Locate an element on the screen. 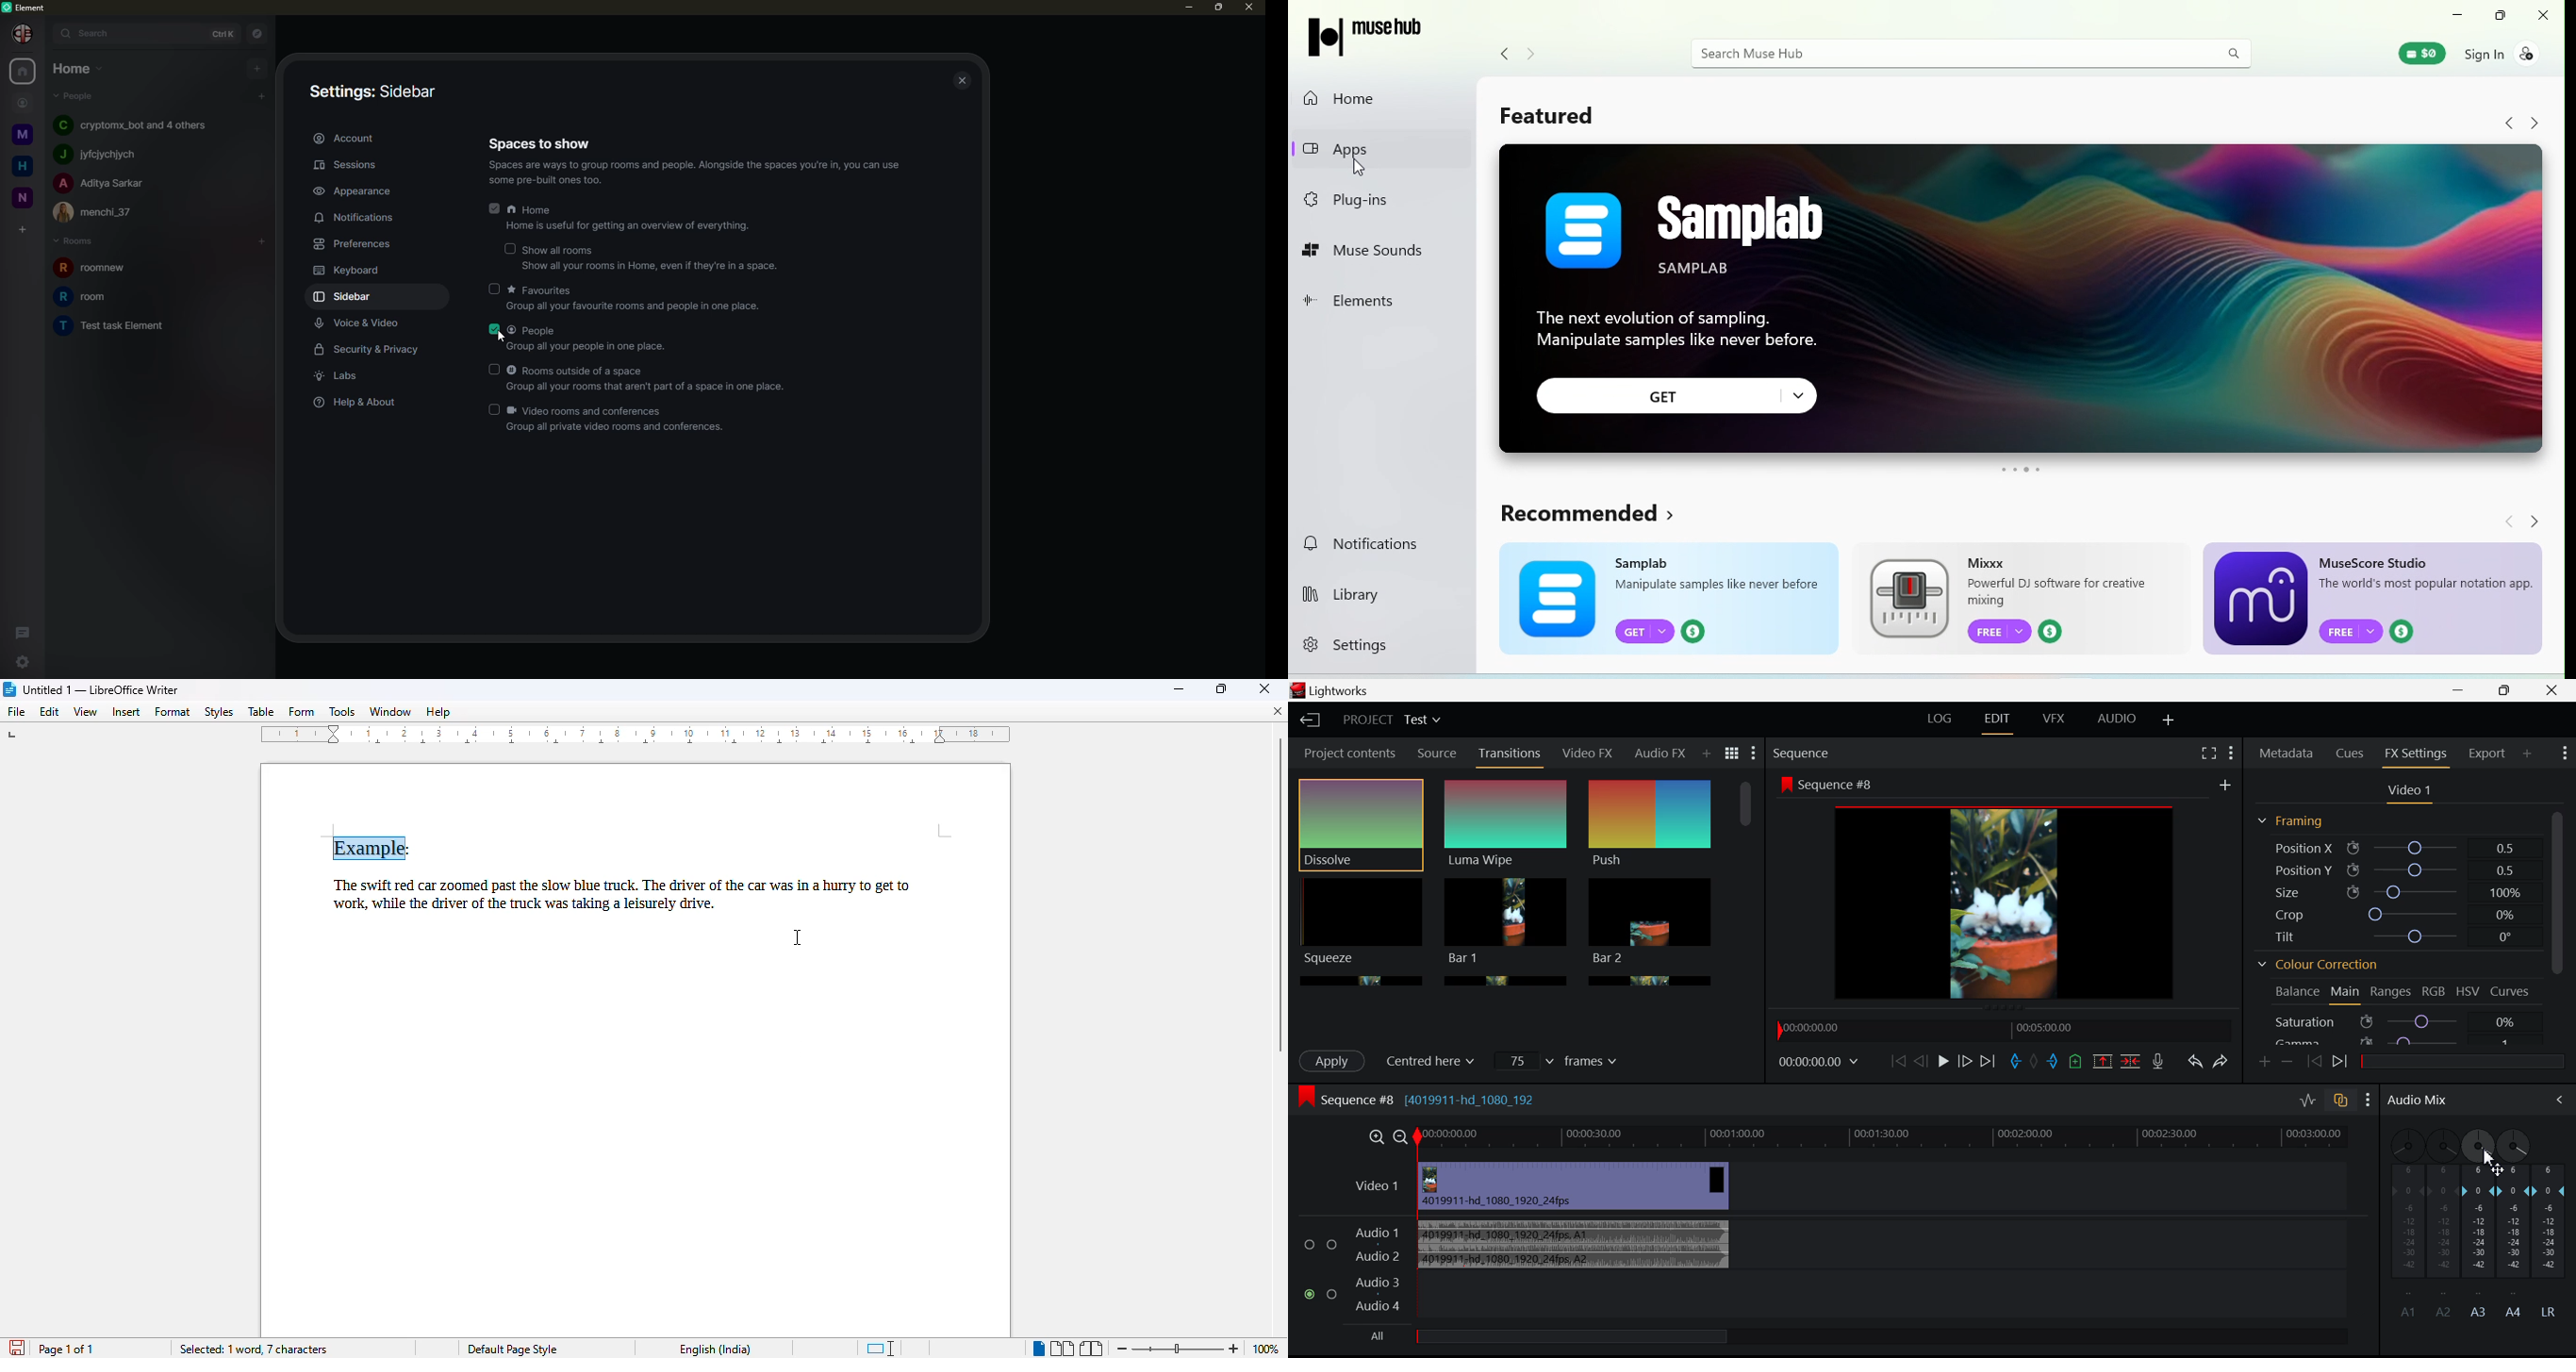  Video Settings is located at coordinates (2410, 794).